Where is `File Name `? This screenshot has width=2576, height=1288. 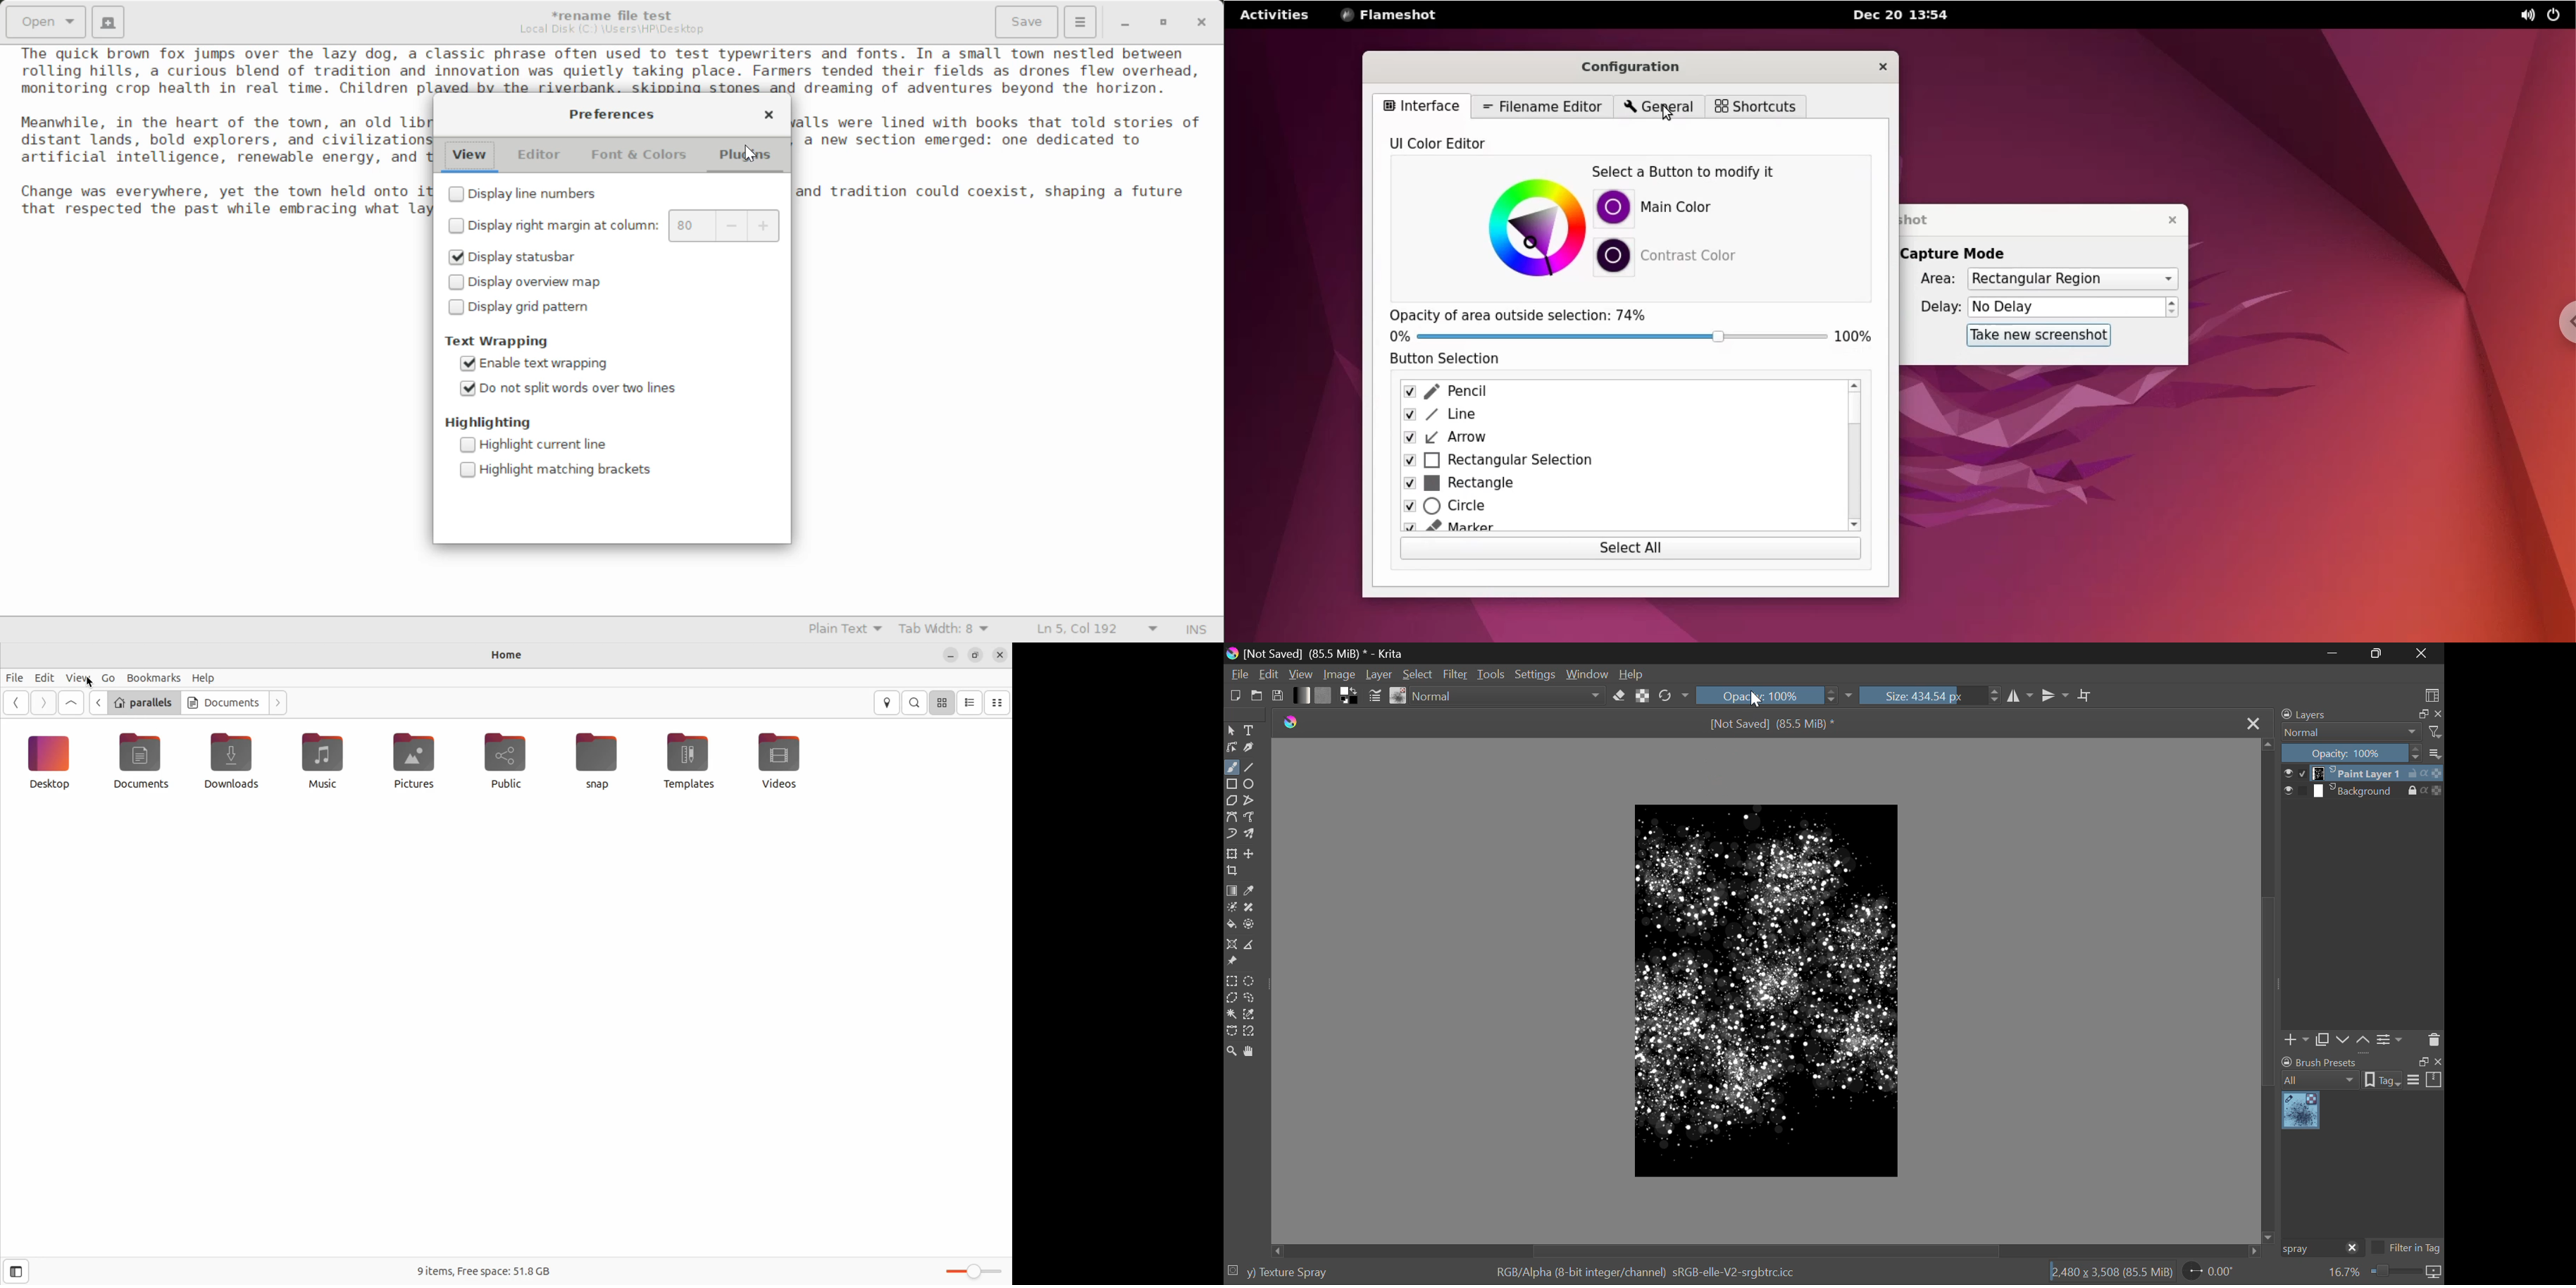 File Name  is located at coordinates (616, 13).